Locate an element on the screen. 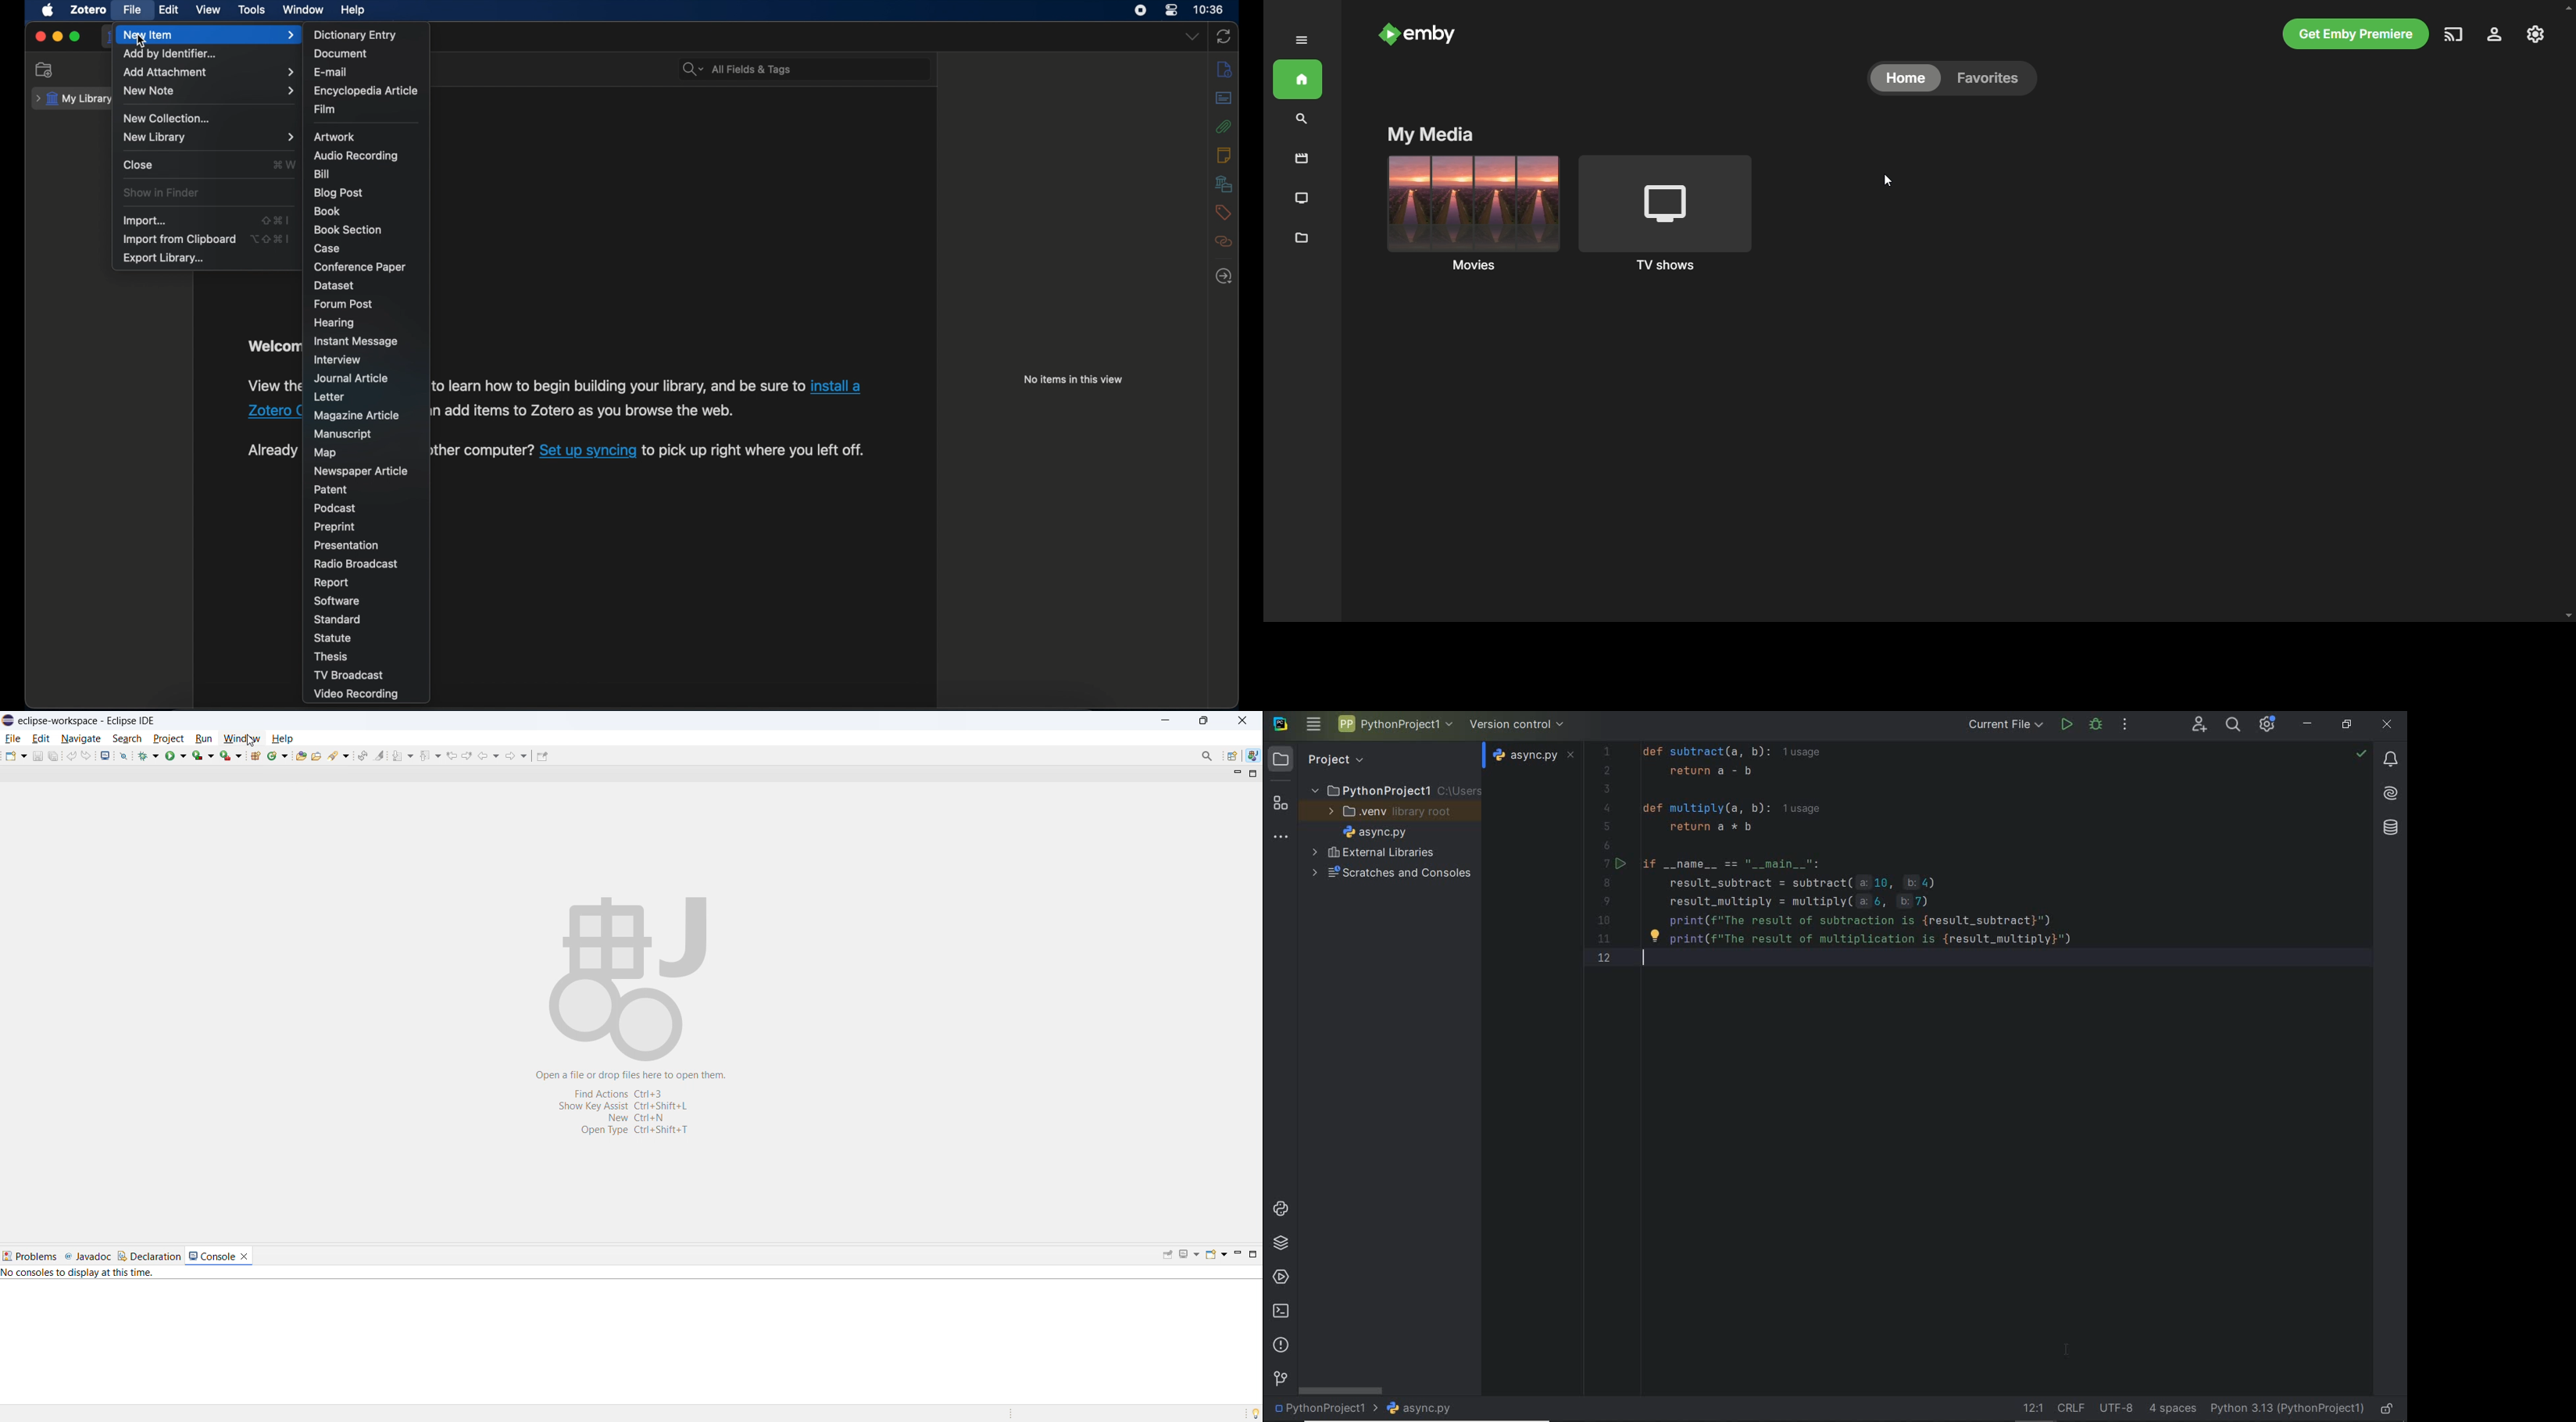  time is located at coordinates (1209, 9).